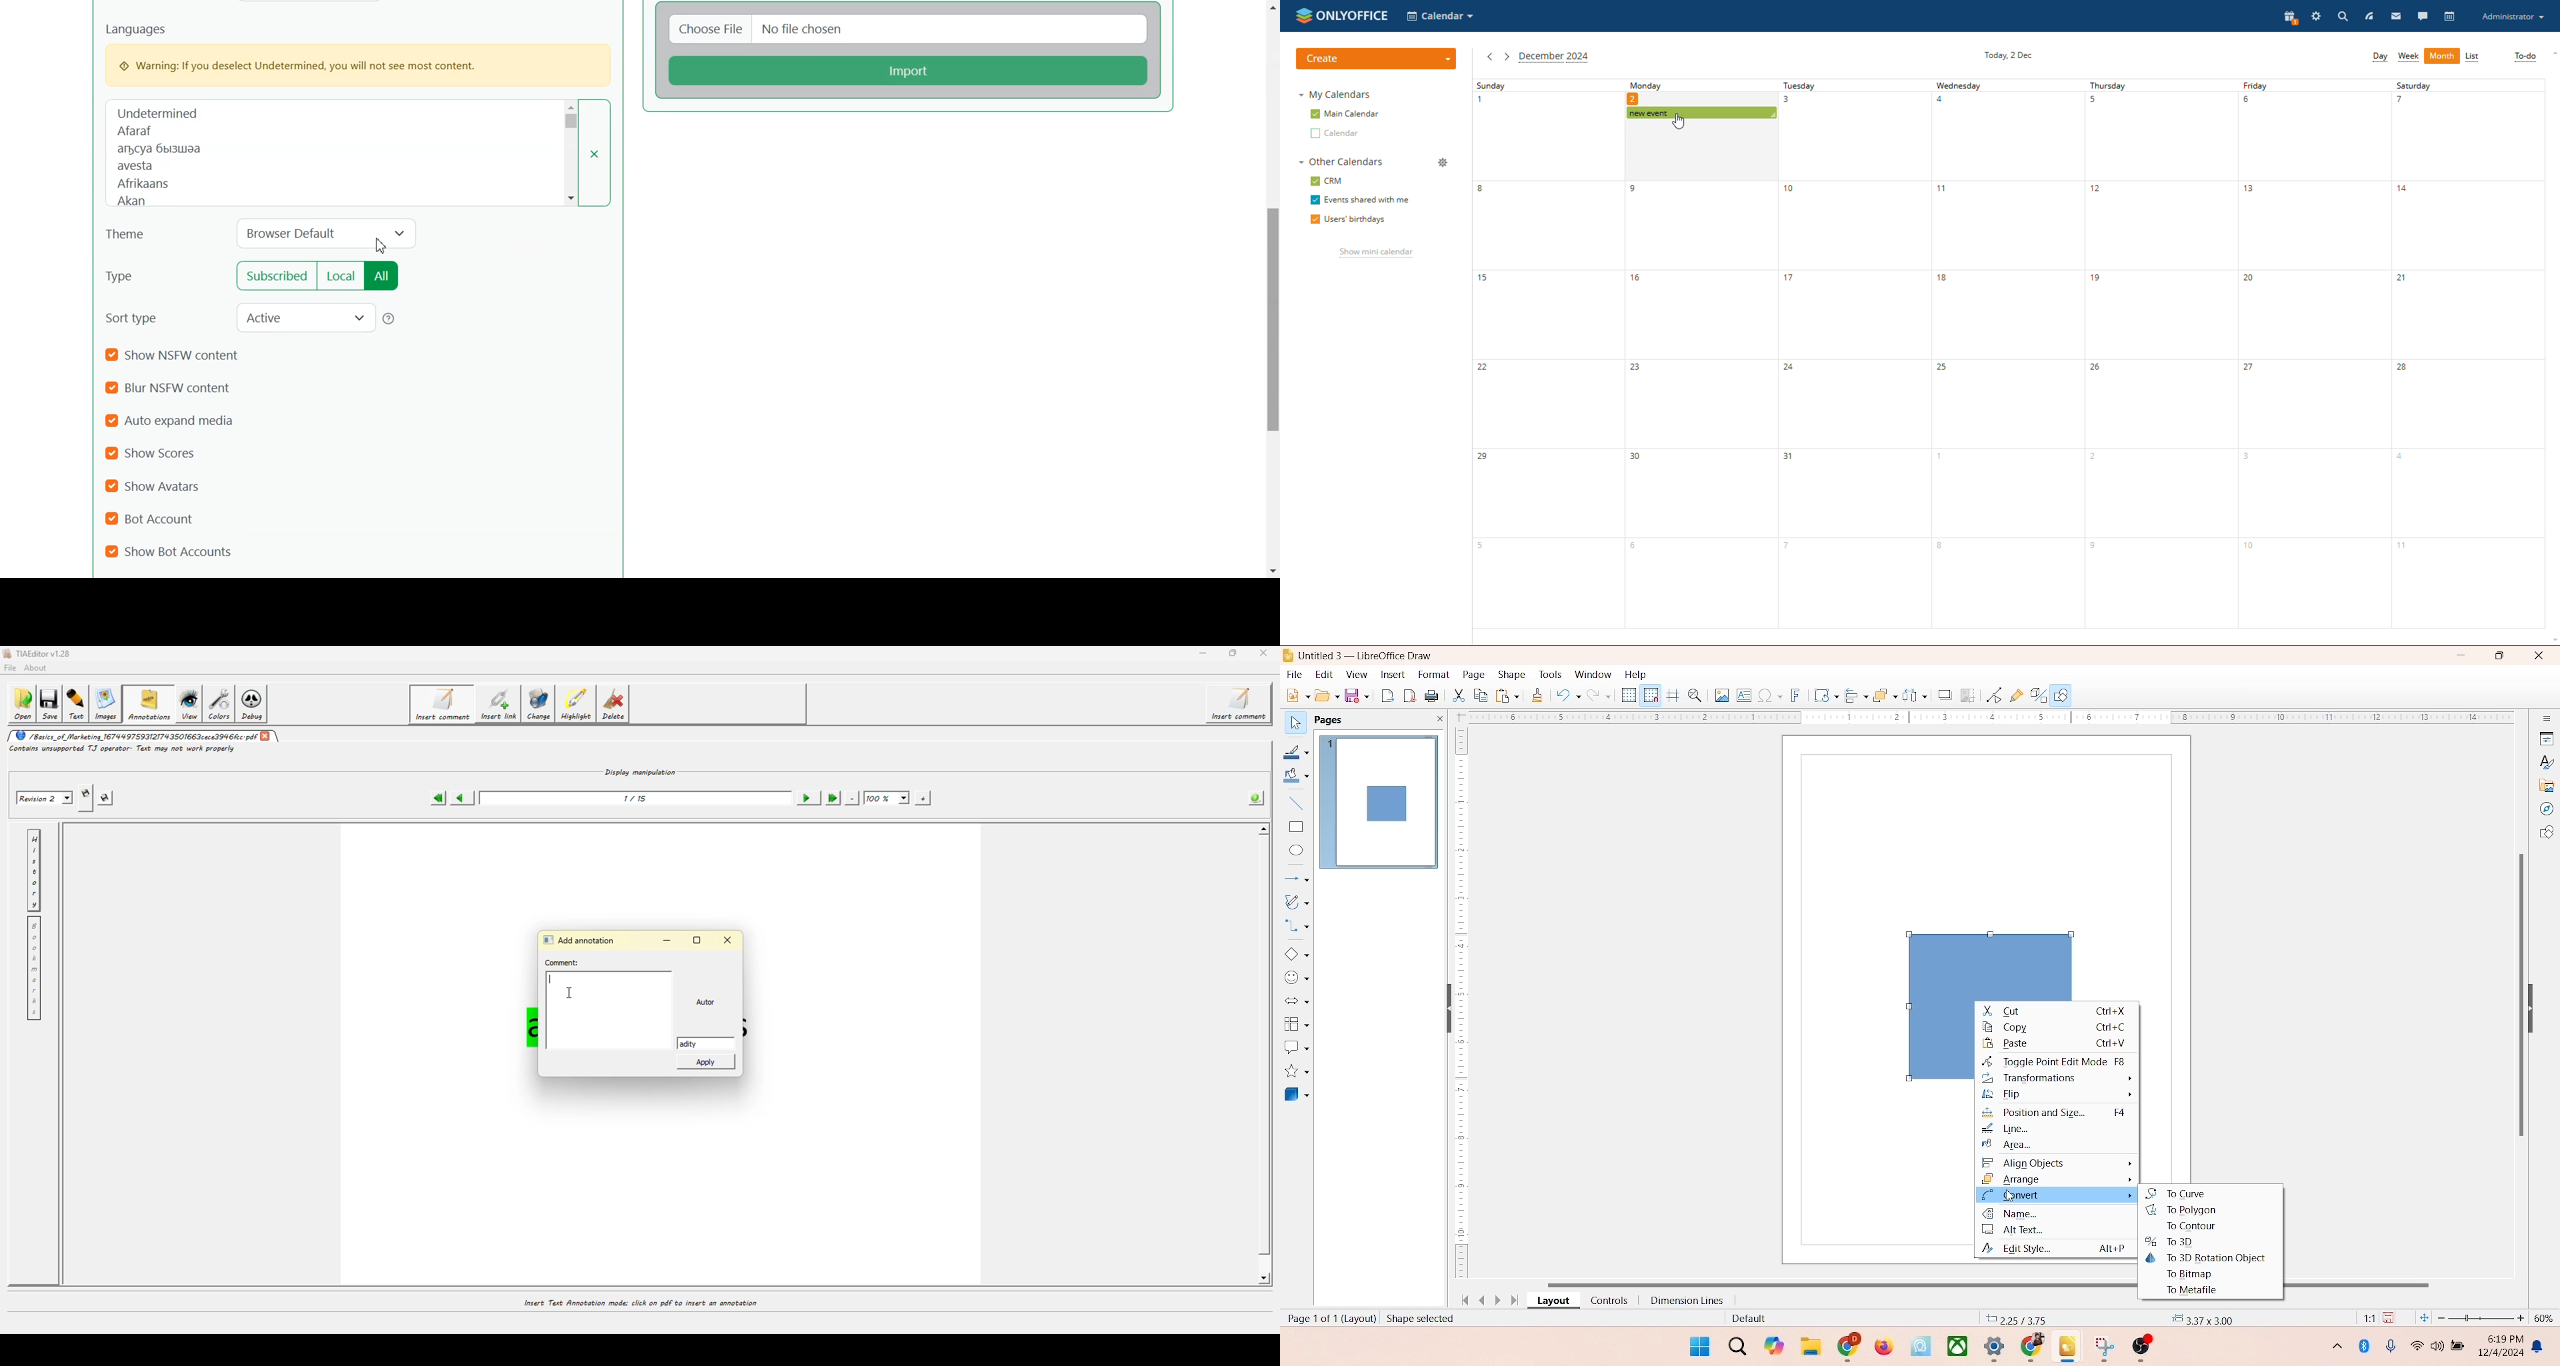 The width and height of the screenshot is (2576, 1372). Describe the element at coordinates (1743, 697) in the screenshot. I see `textbox` at that location.